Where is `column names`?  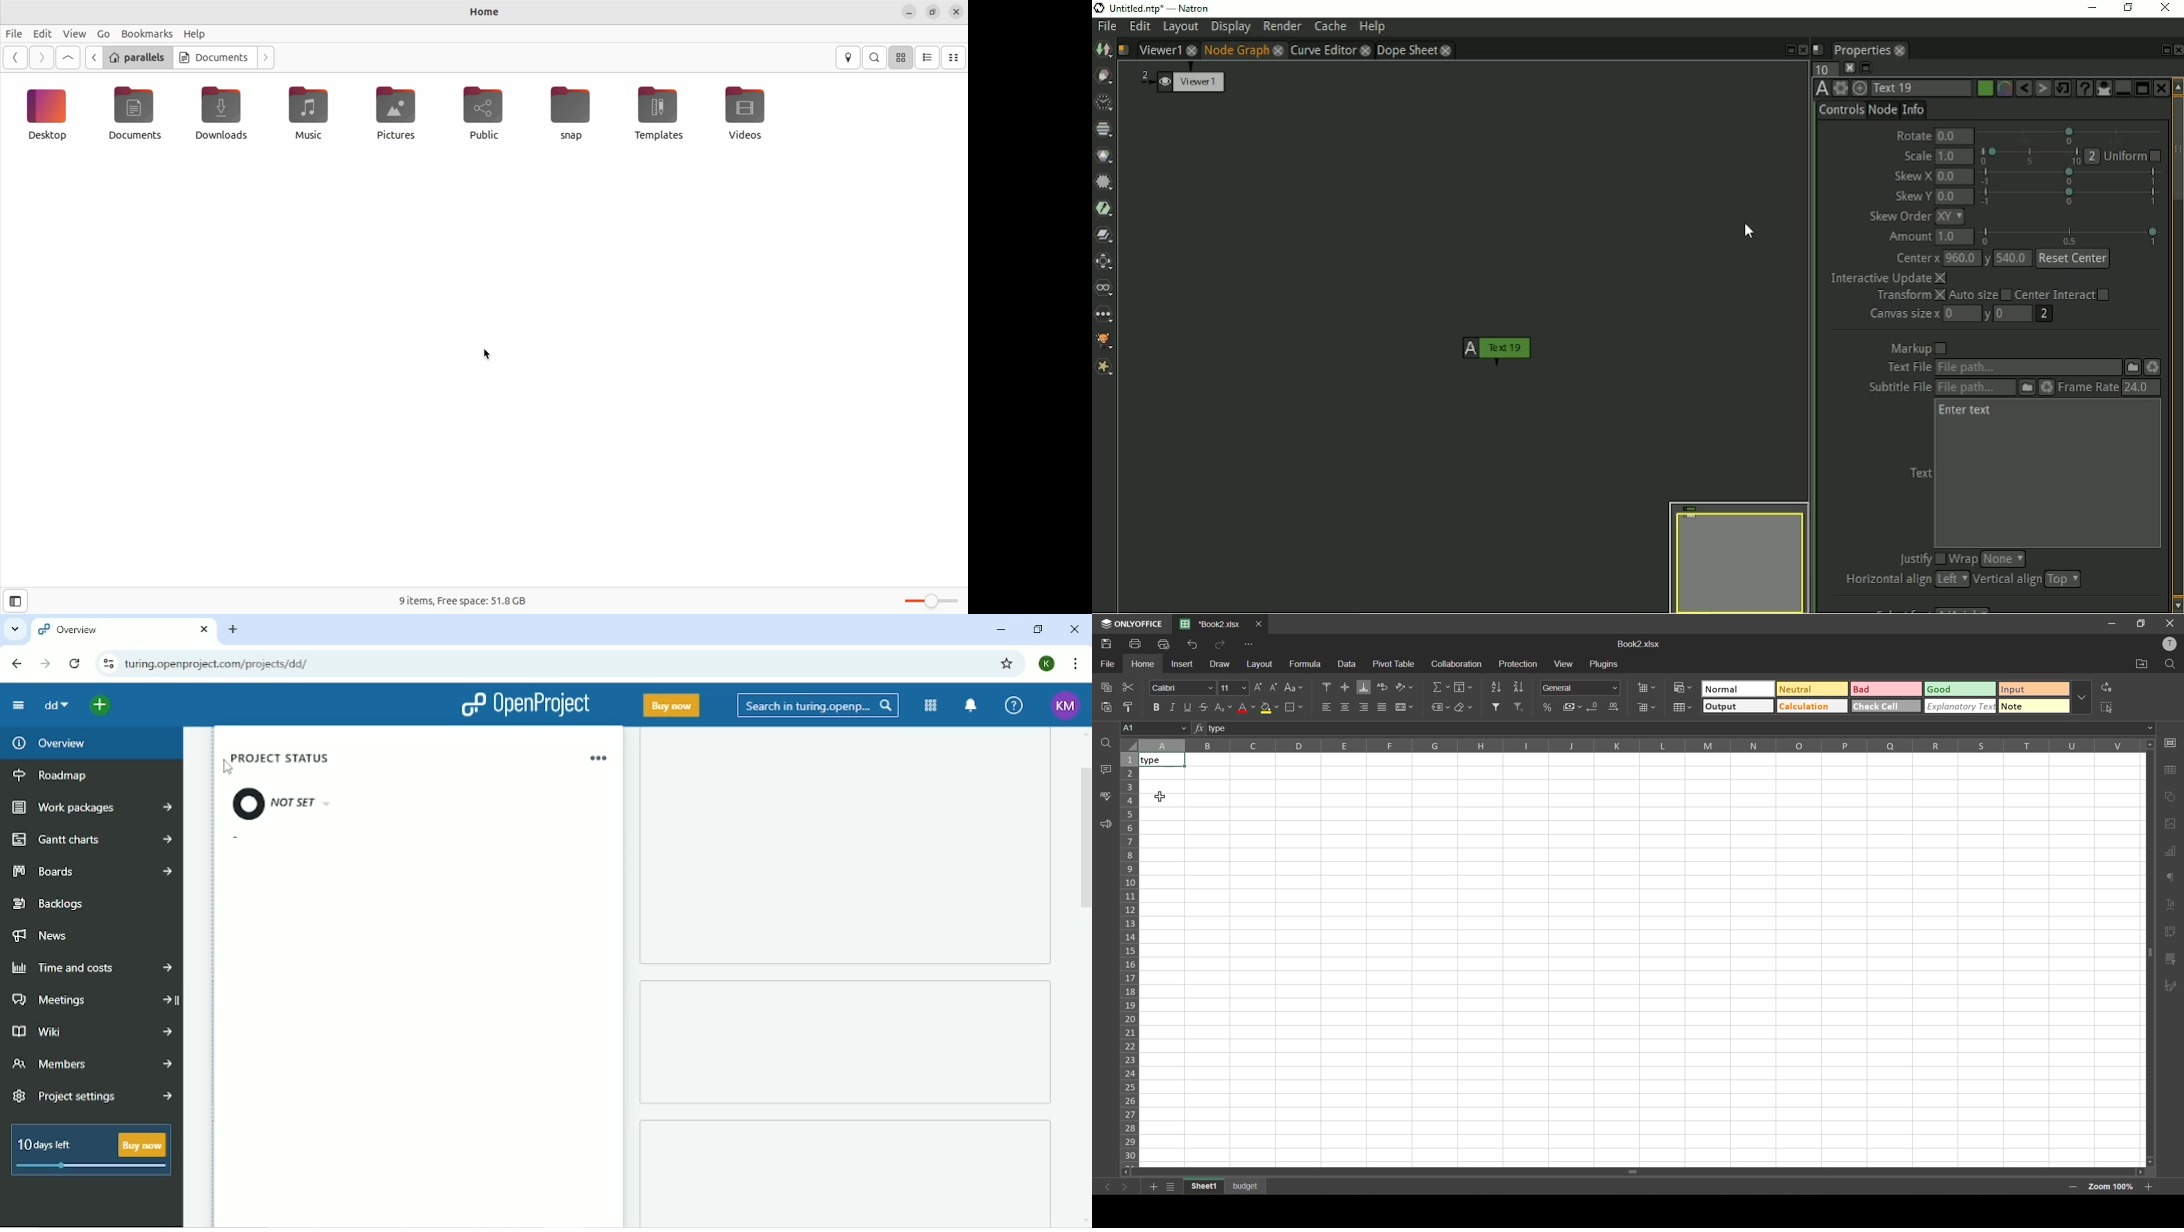 column names is located at coordinates (1636, 747).